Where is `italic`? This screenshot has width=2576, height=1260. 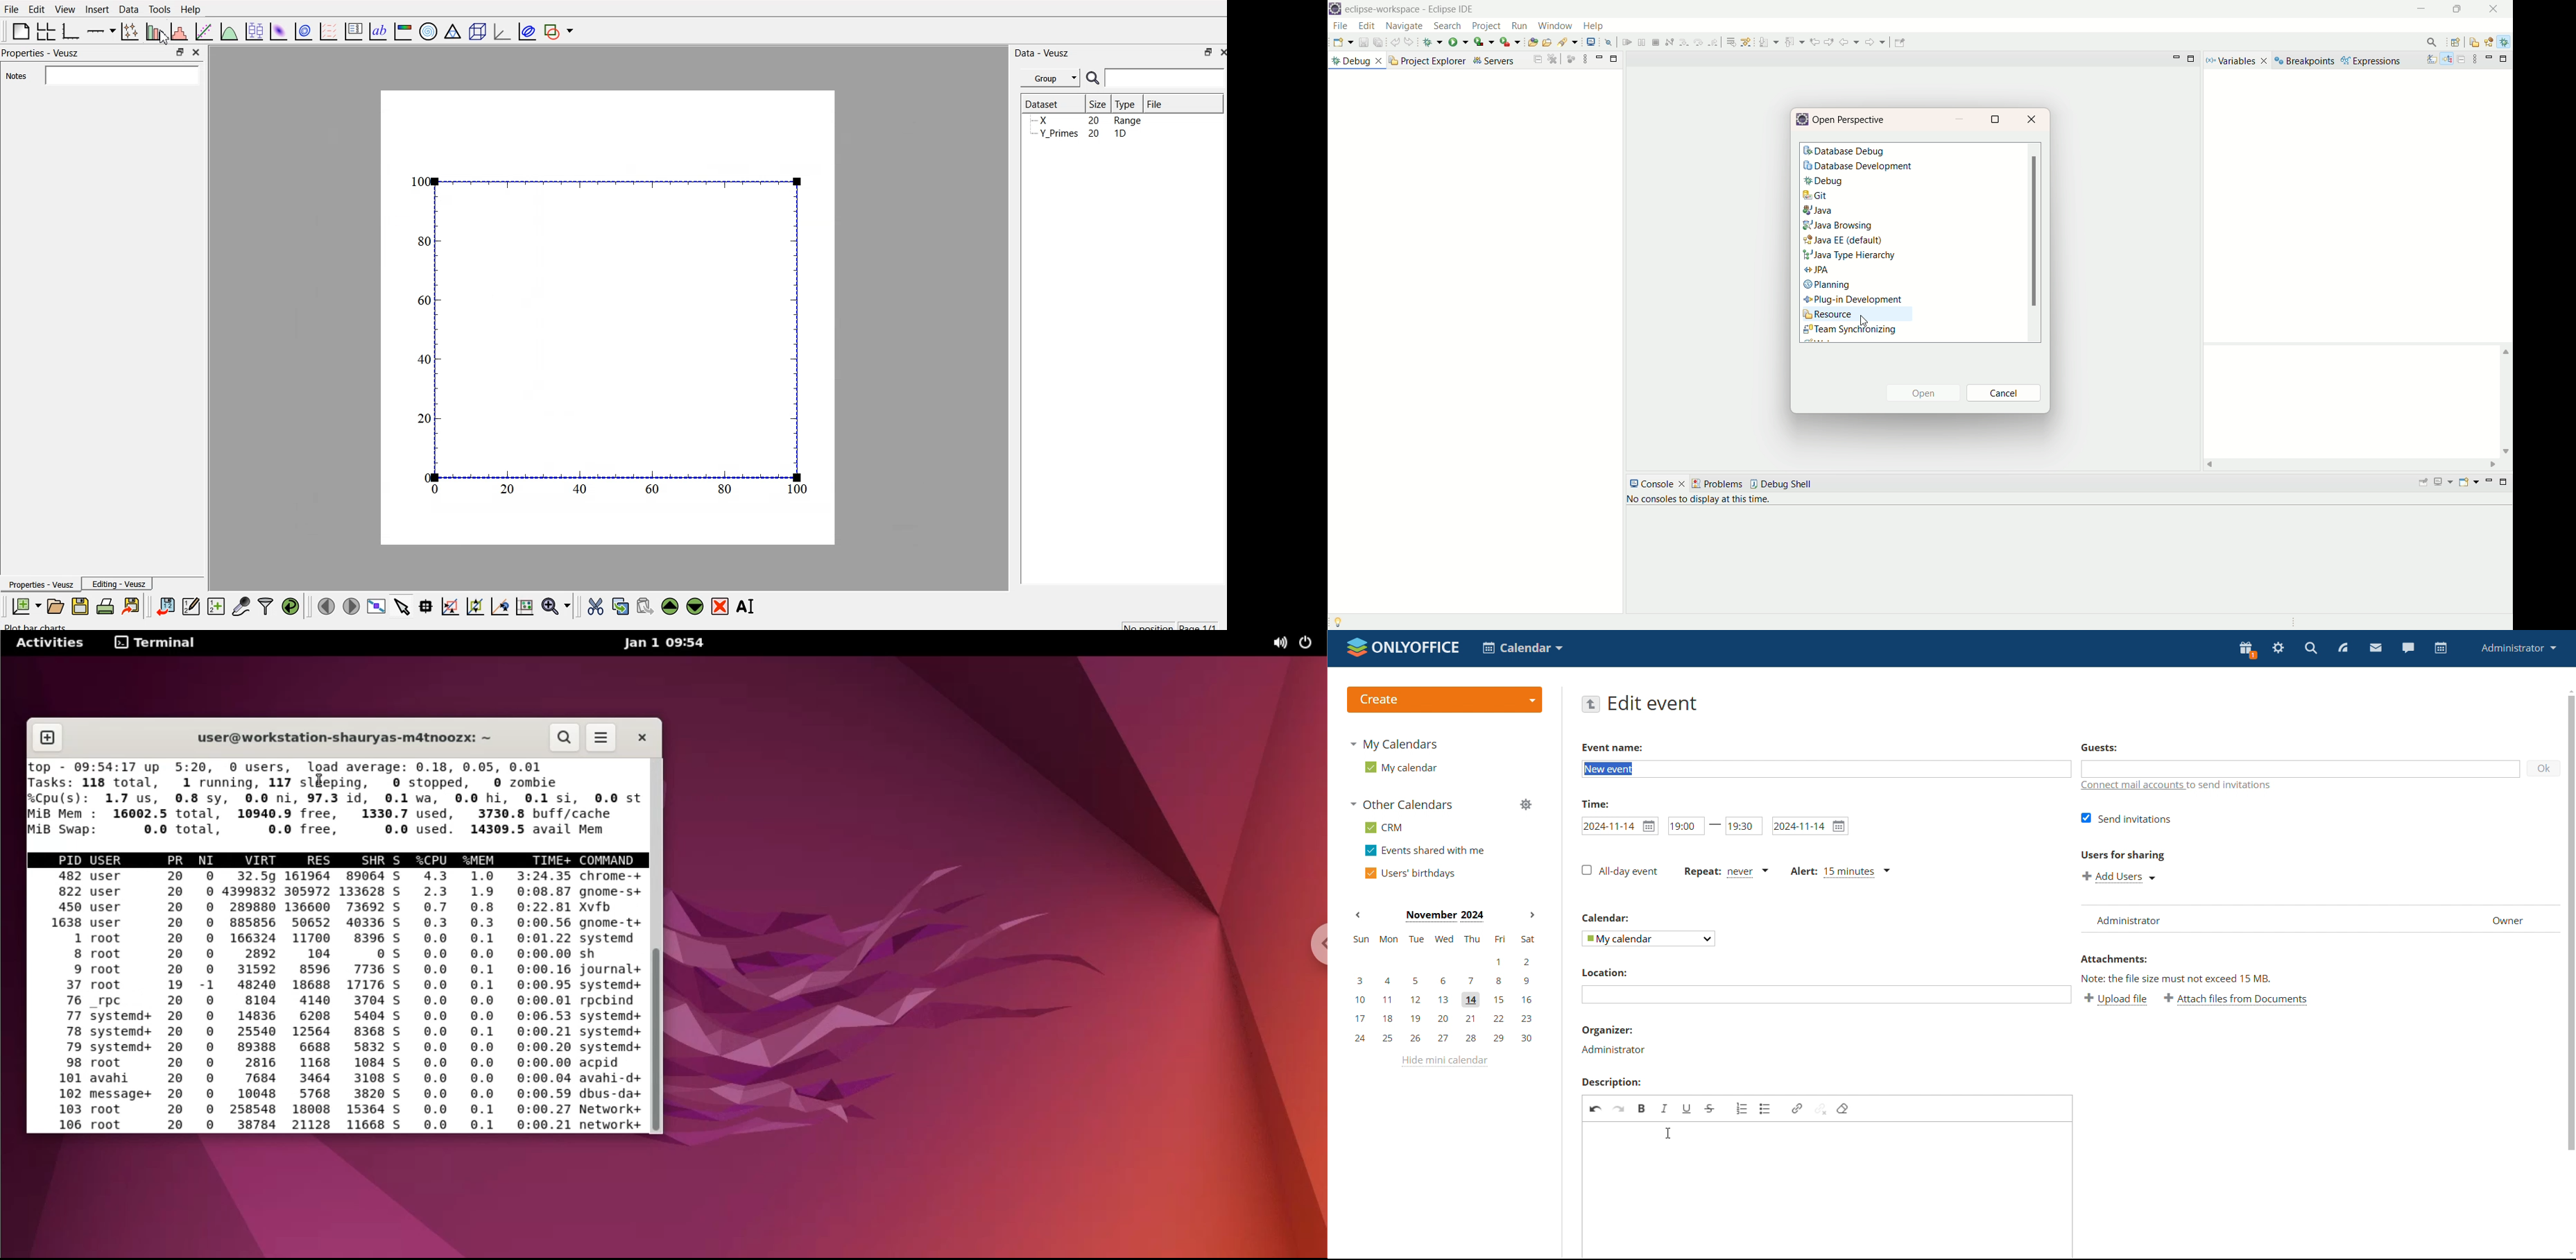 italic is located at coordinates (1665, 1108).